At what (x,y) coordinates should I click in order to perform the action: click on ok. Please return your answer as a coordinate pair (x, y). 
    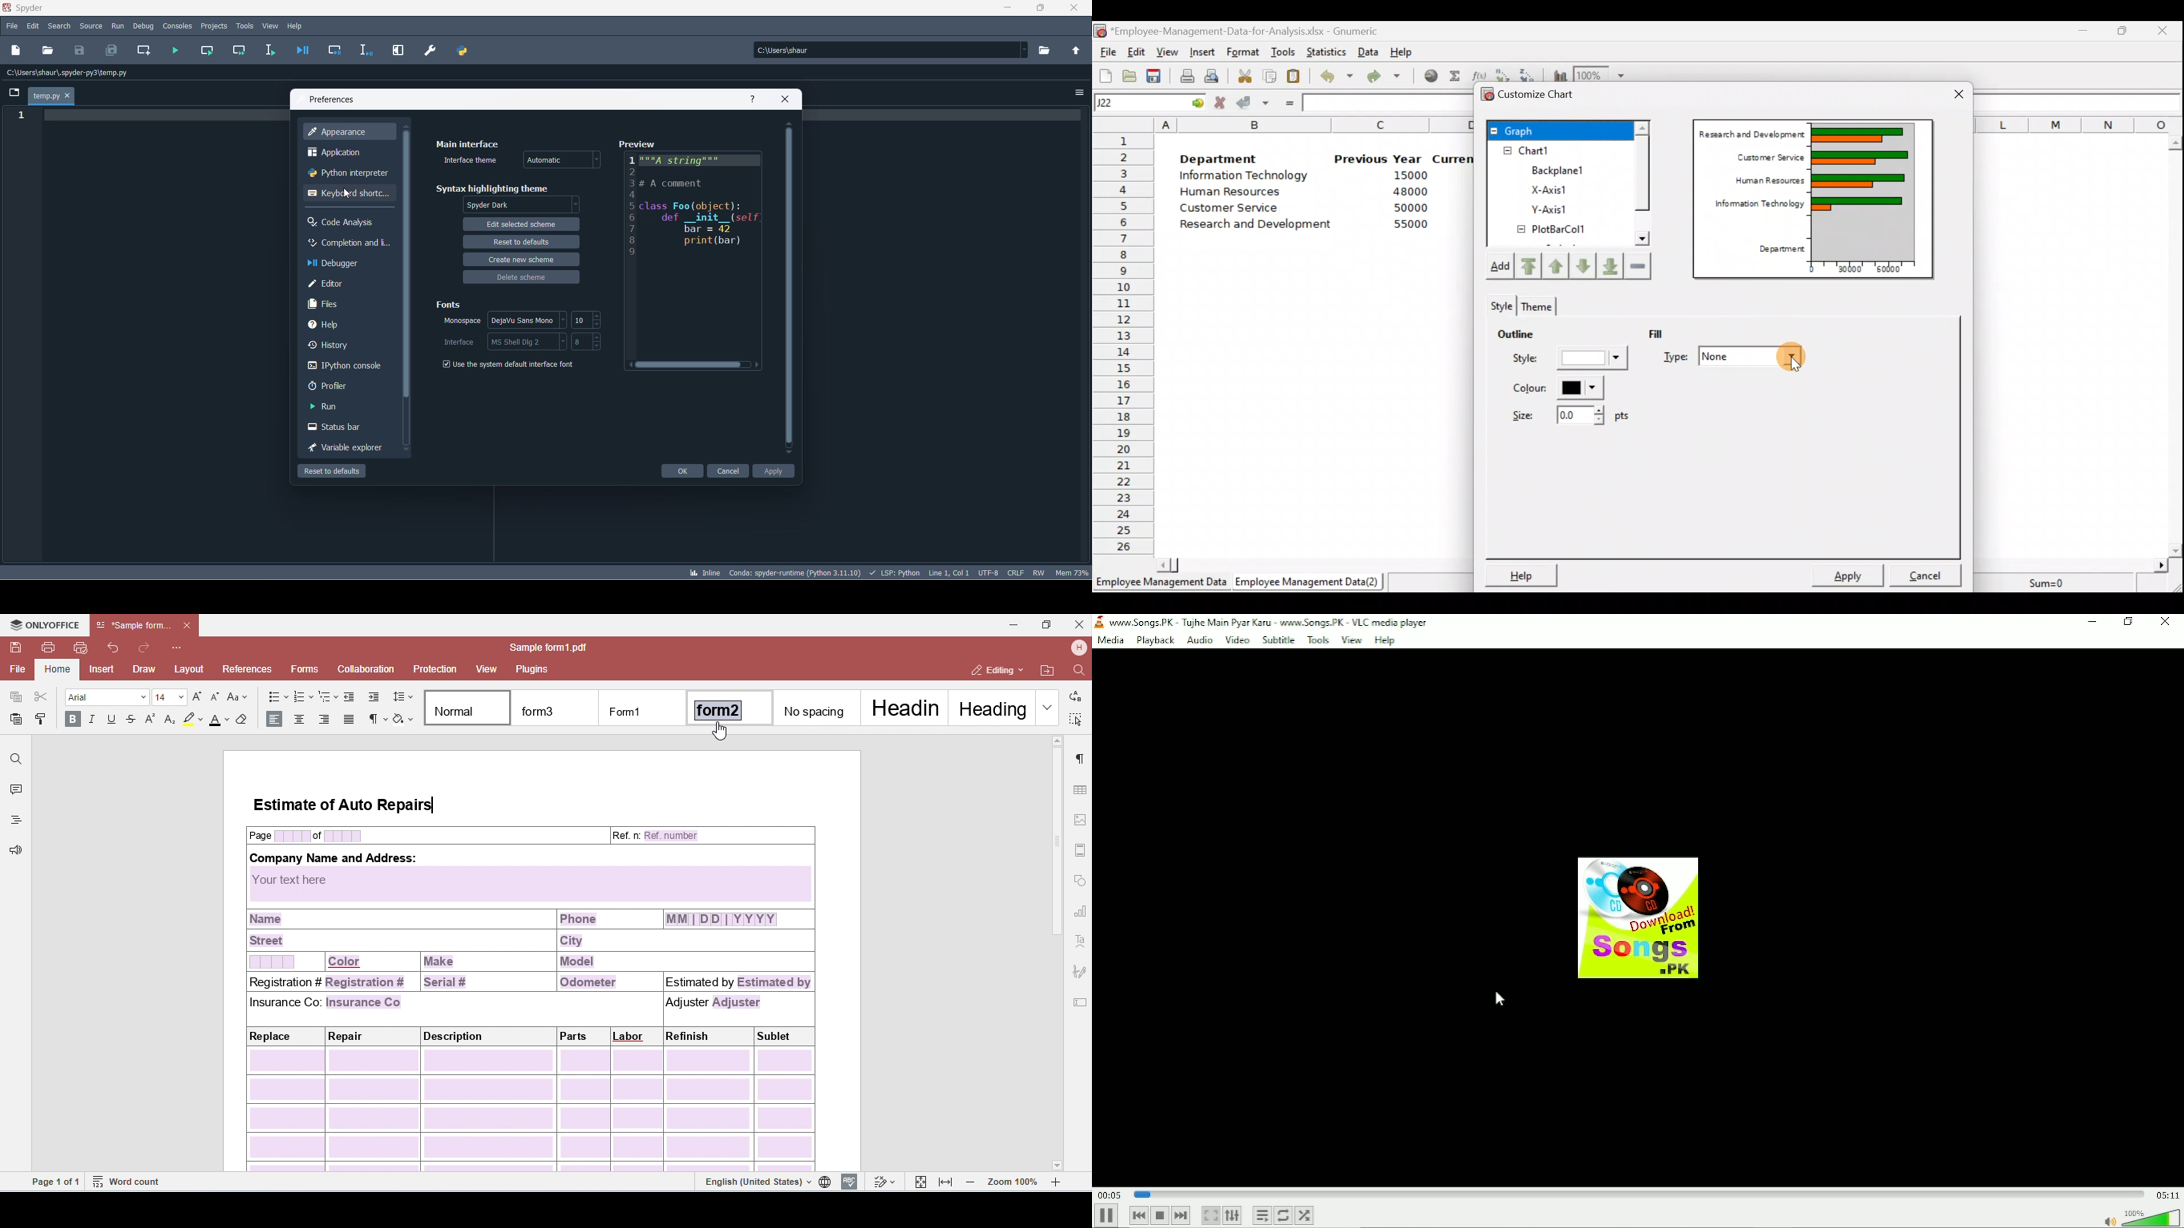
    Looking at the image, I should click on (682, 471).